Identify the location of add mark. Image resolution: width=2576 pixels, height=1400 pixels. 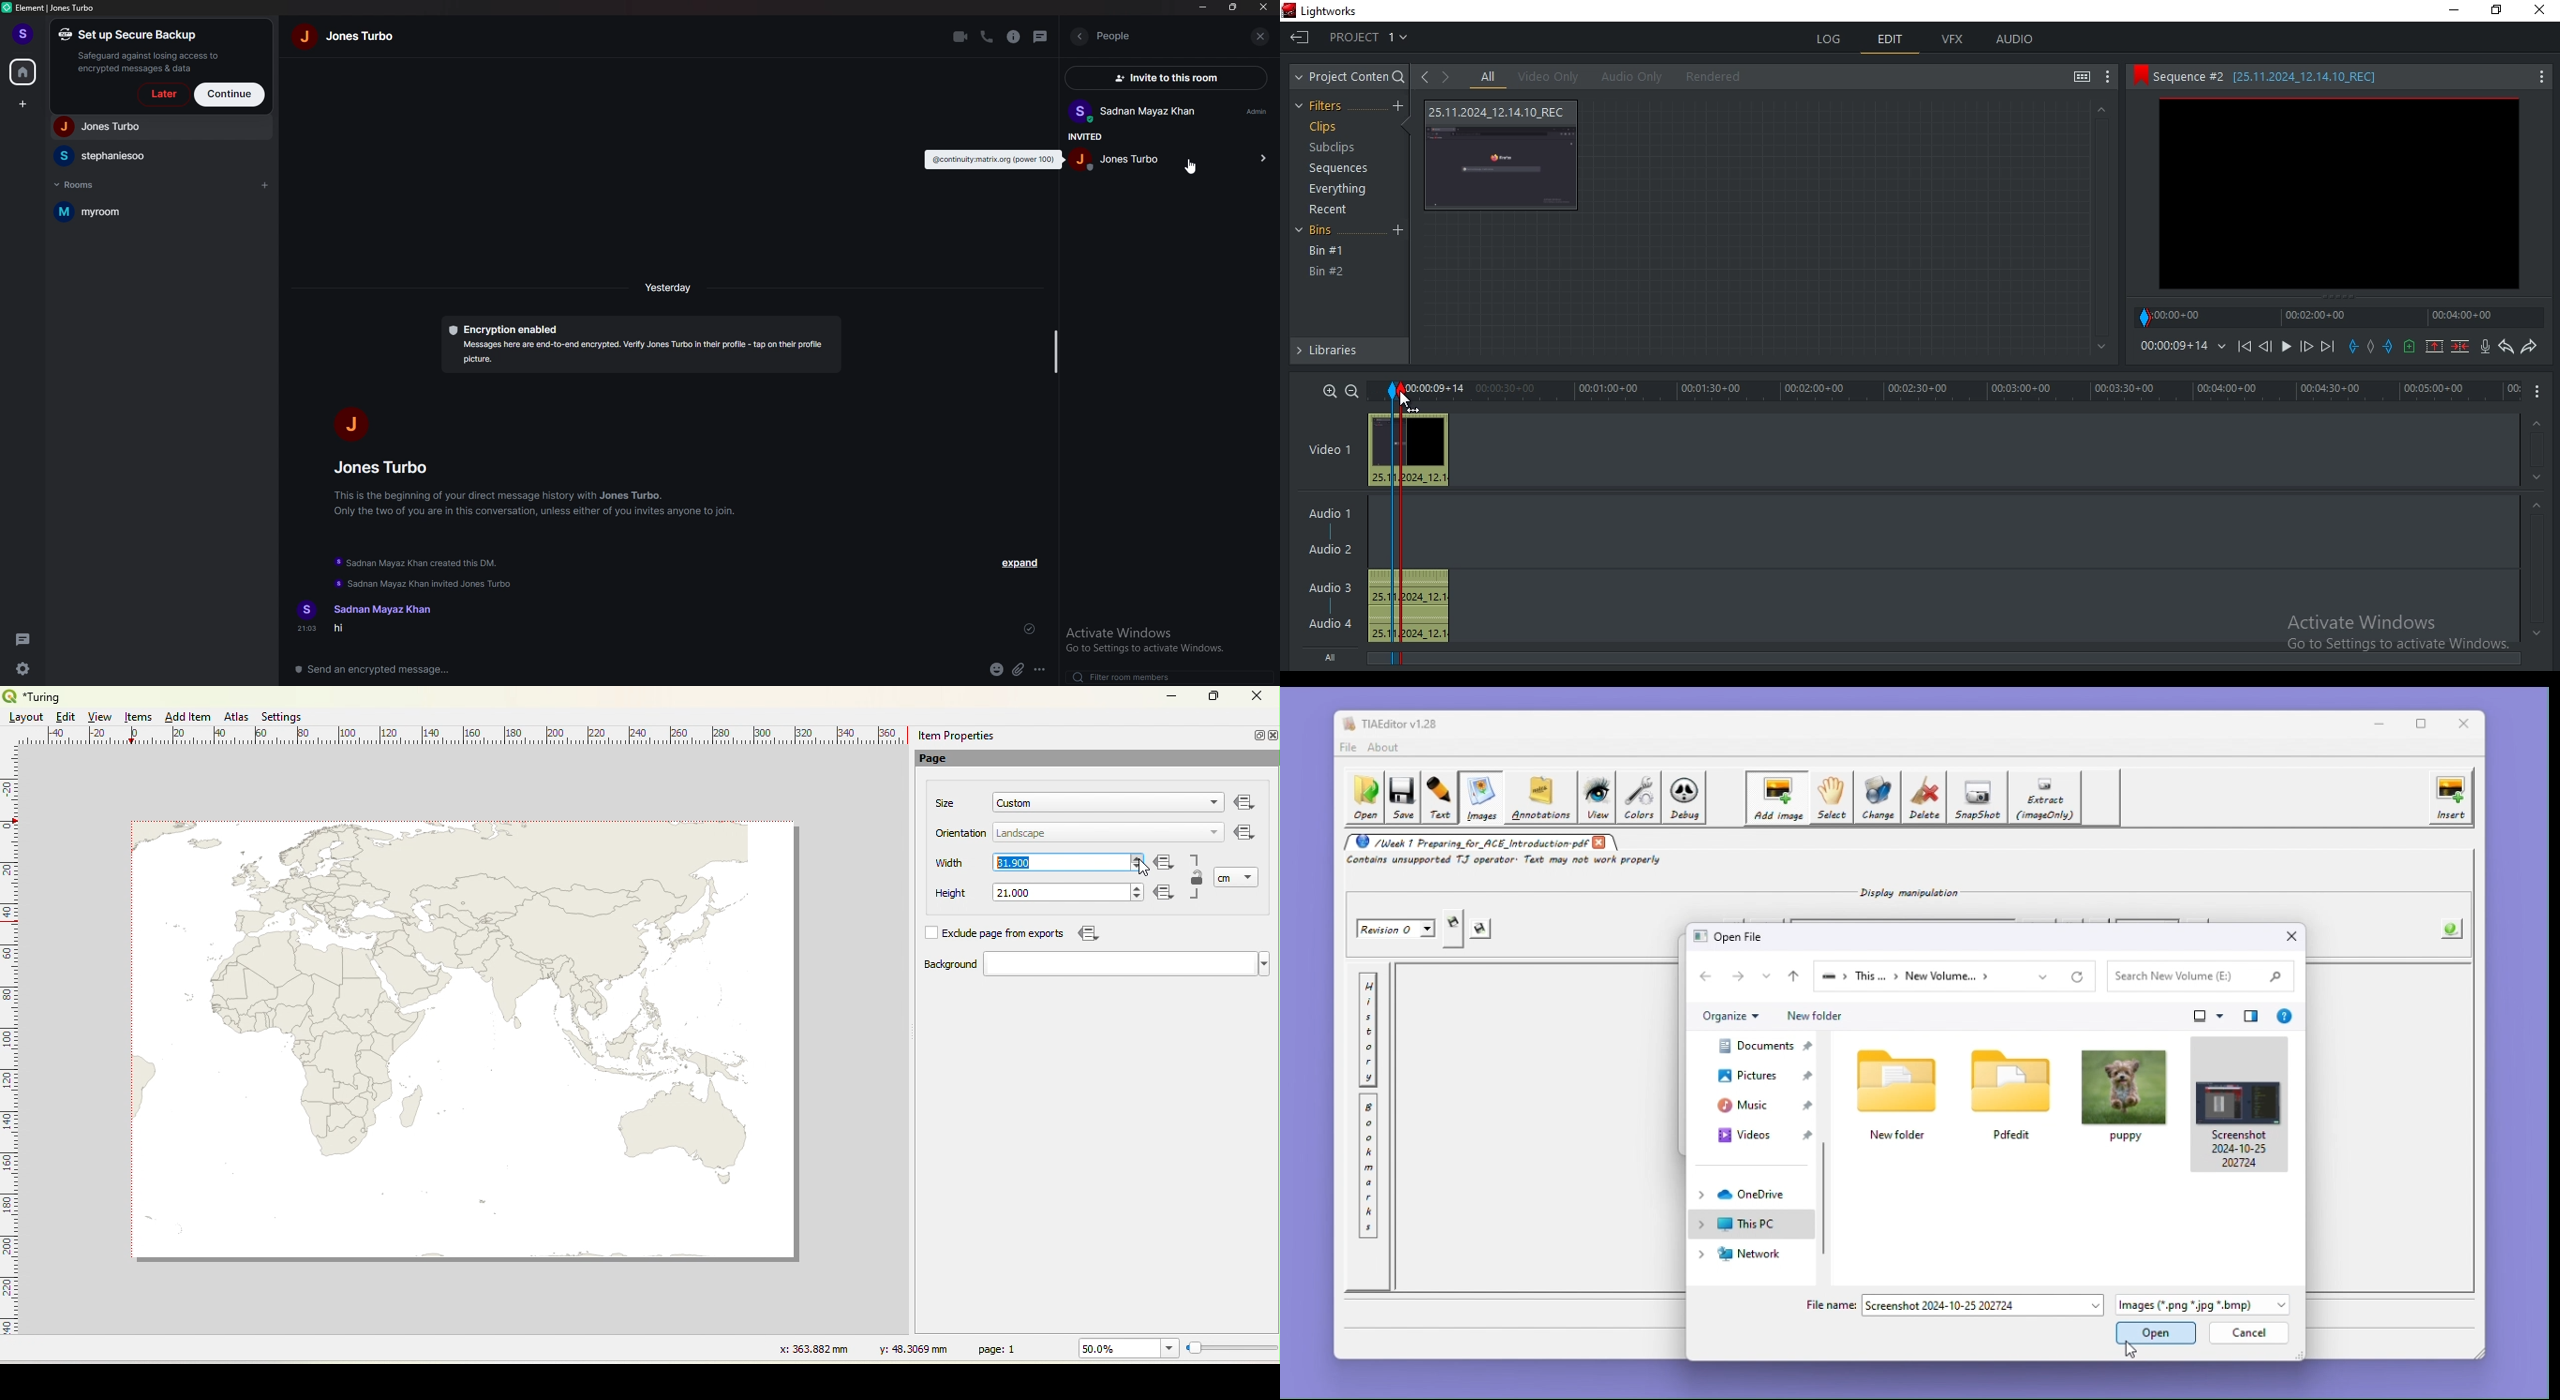
(2373, 350).